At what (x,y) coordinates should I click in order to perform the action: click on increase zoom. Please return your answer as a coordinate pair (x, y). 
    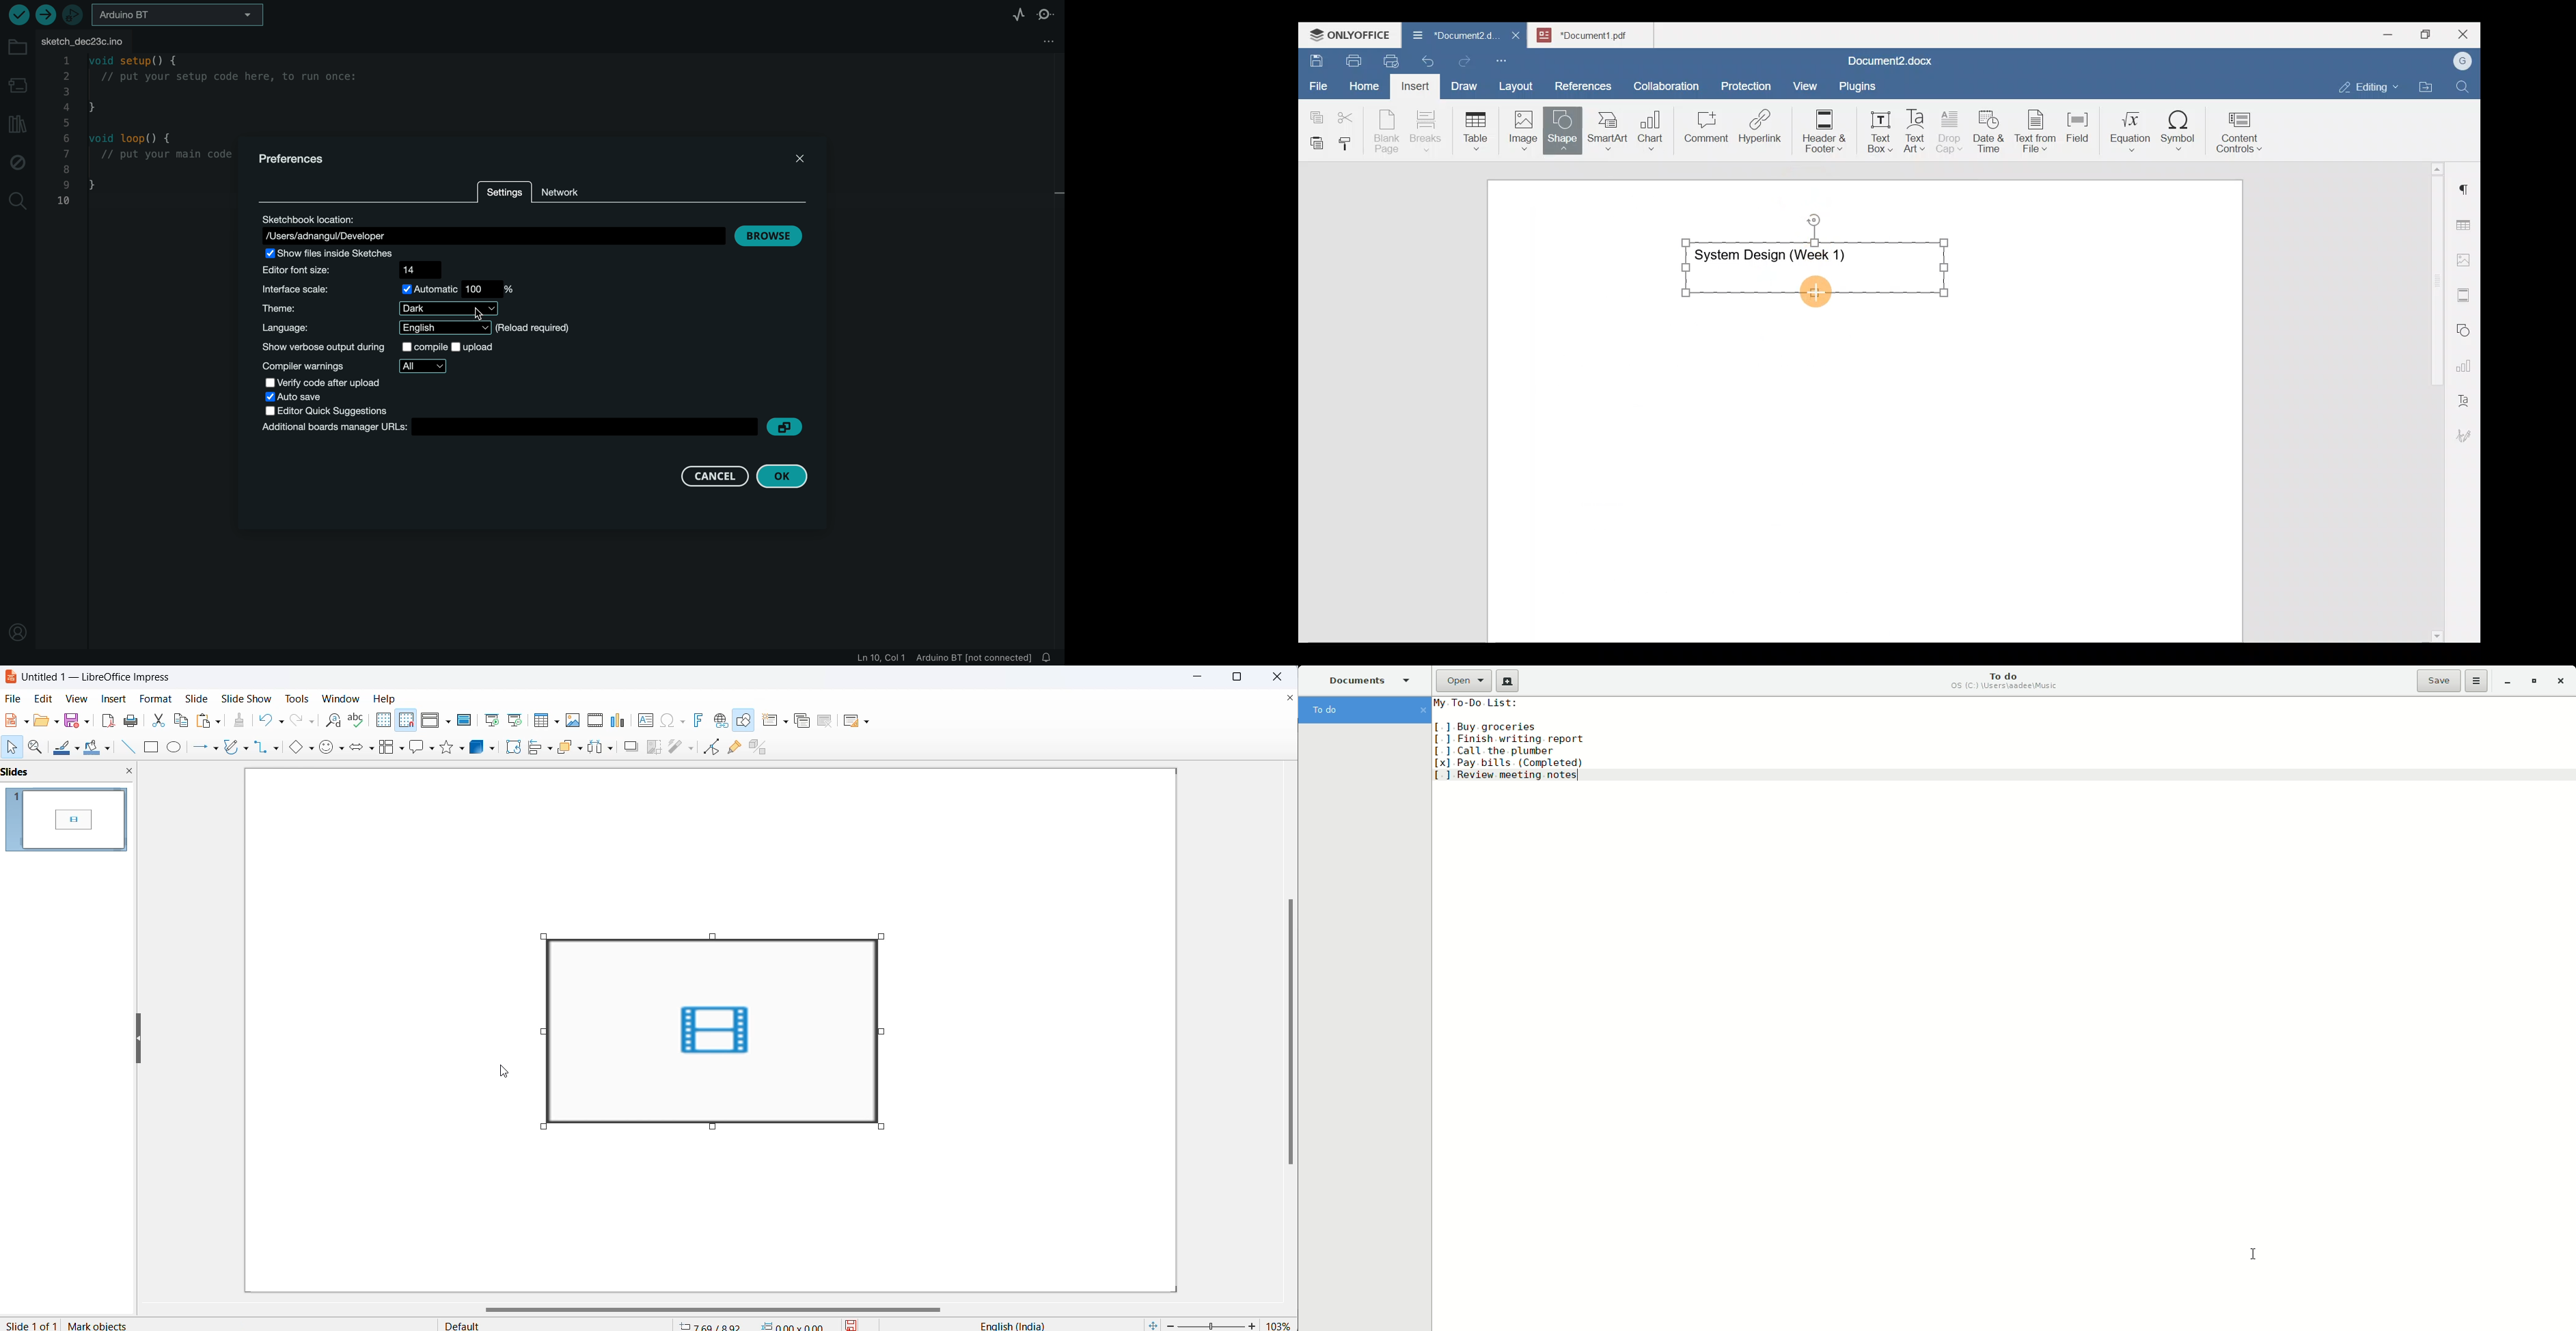
    Looking at the image, I should click on (1252, 1324).